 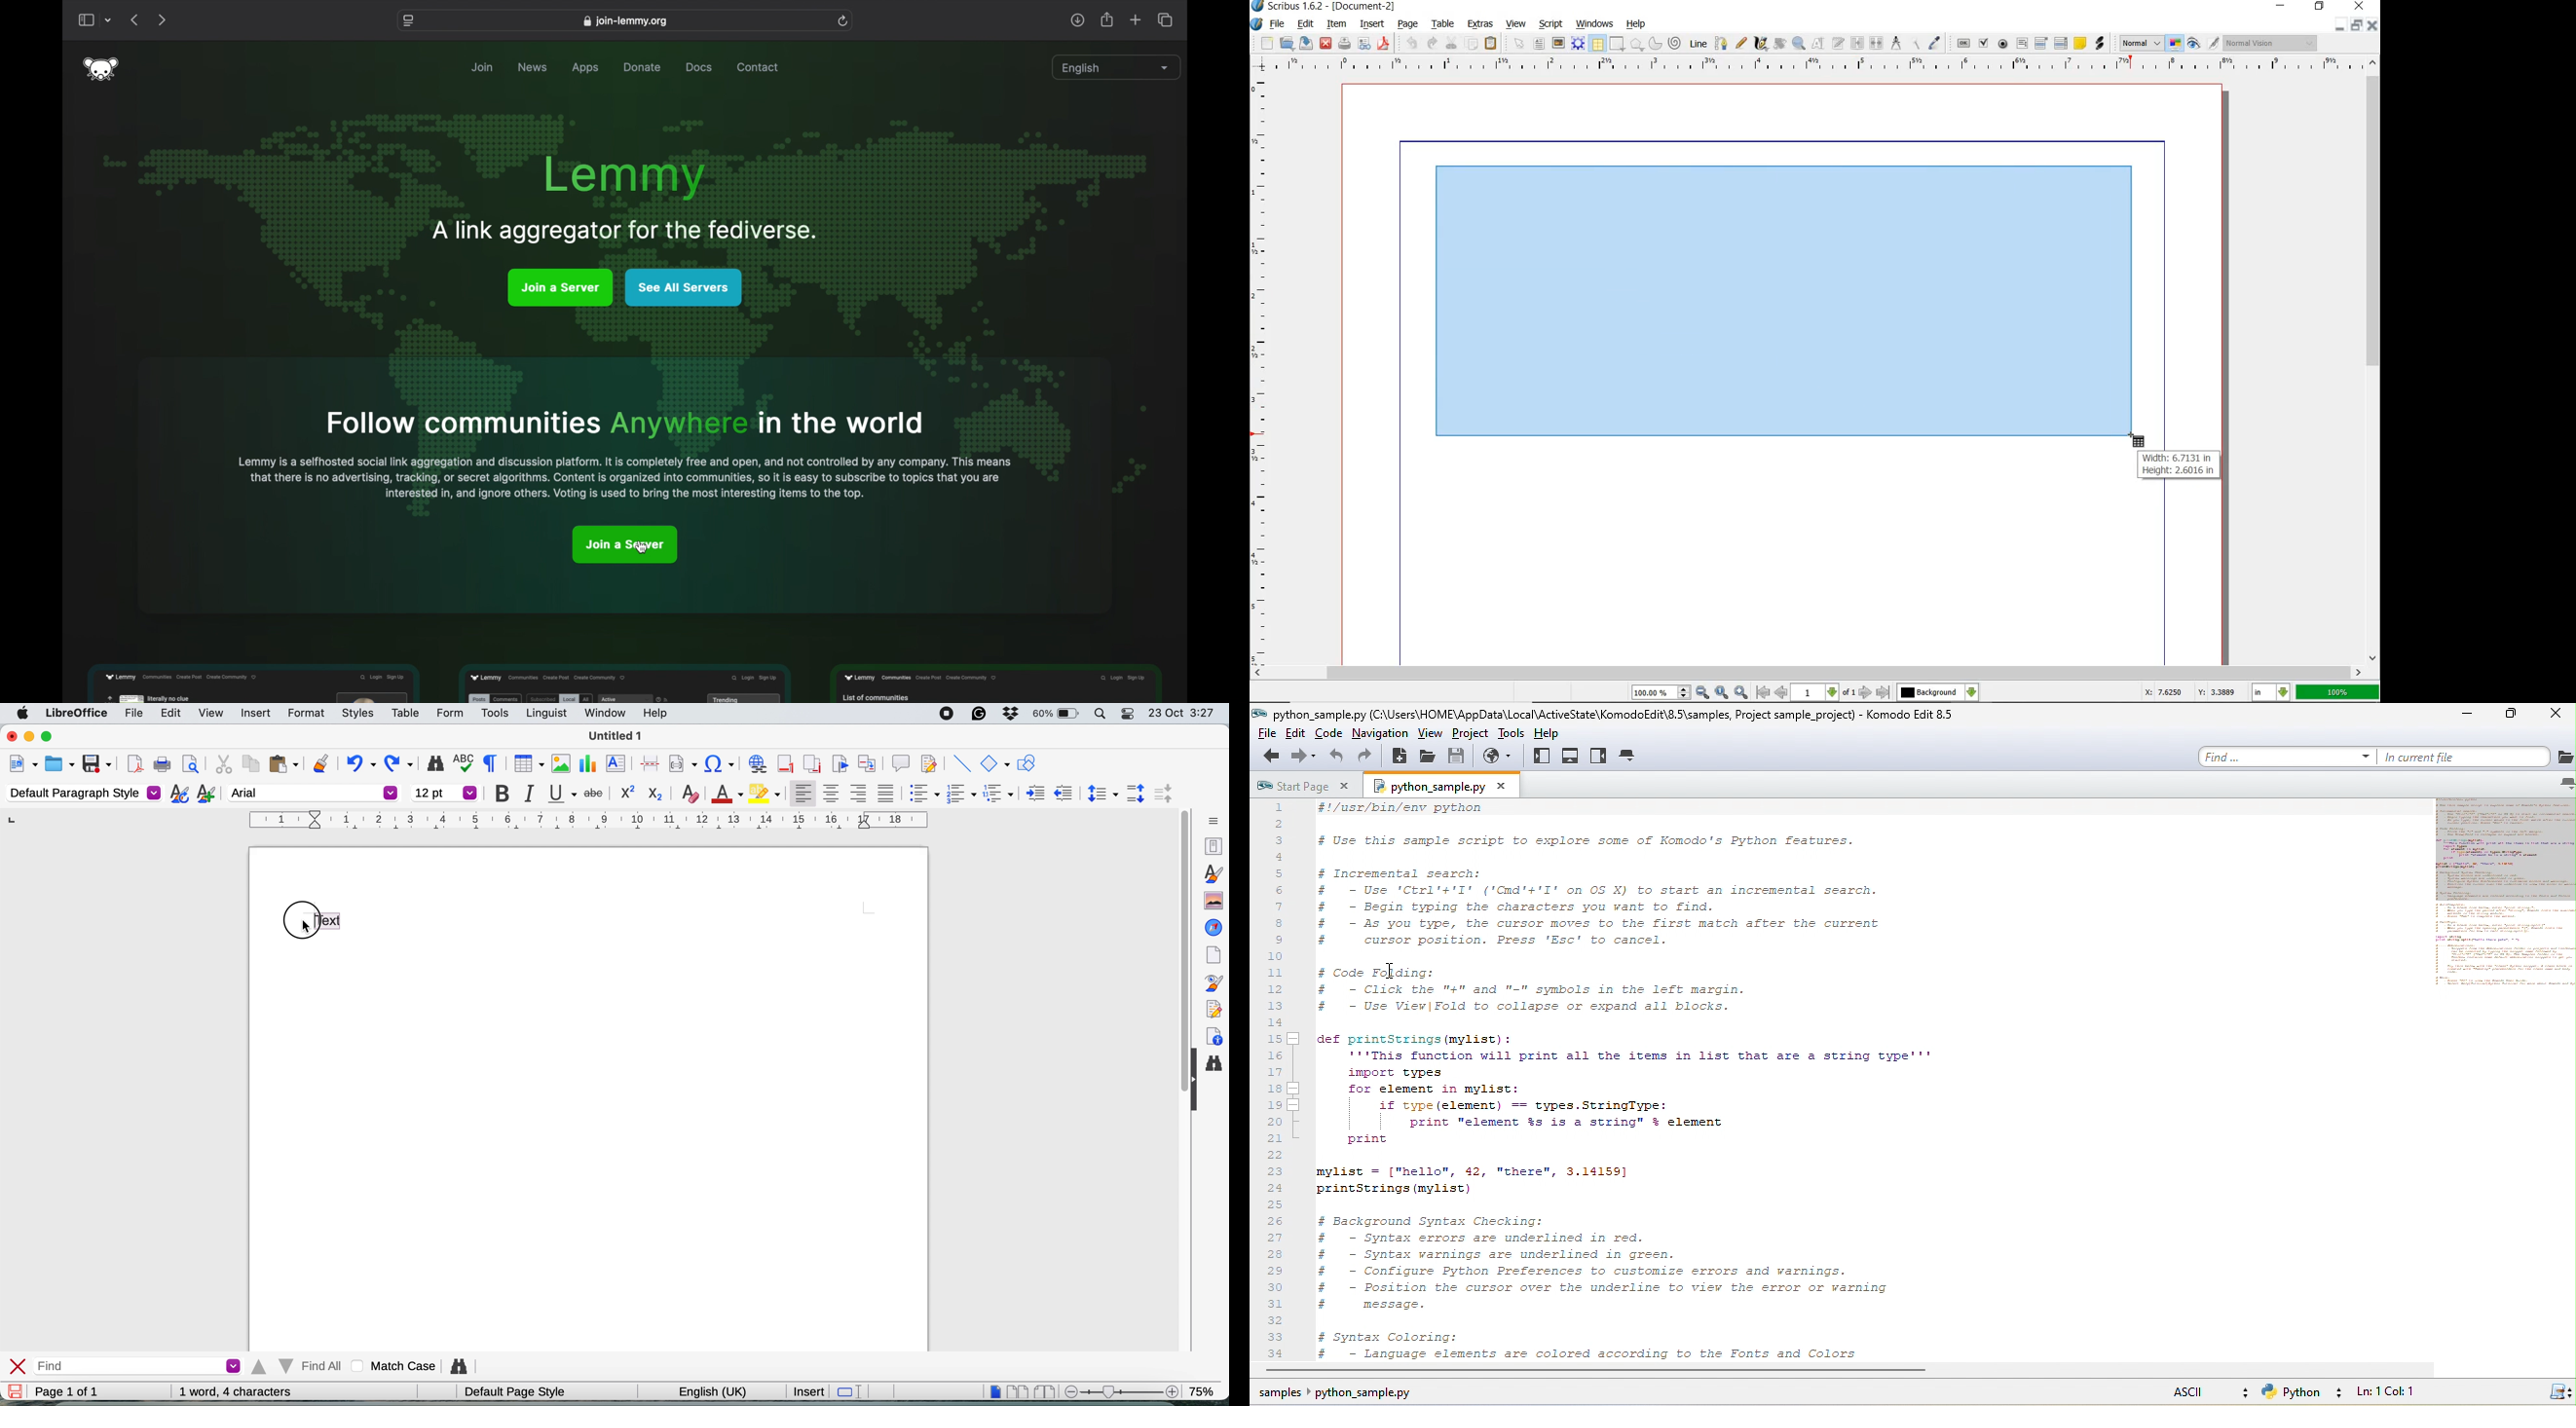 I want to click on select current page, so click(x=1823, y=693).